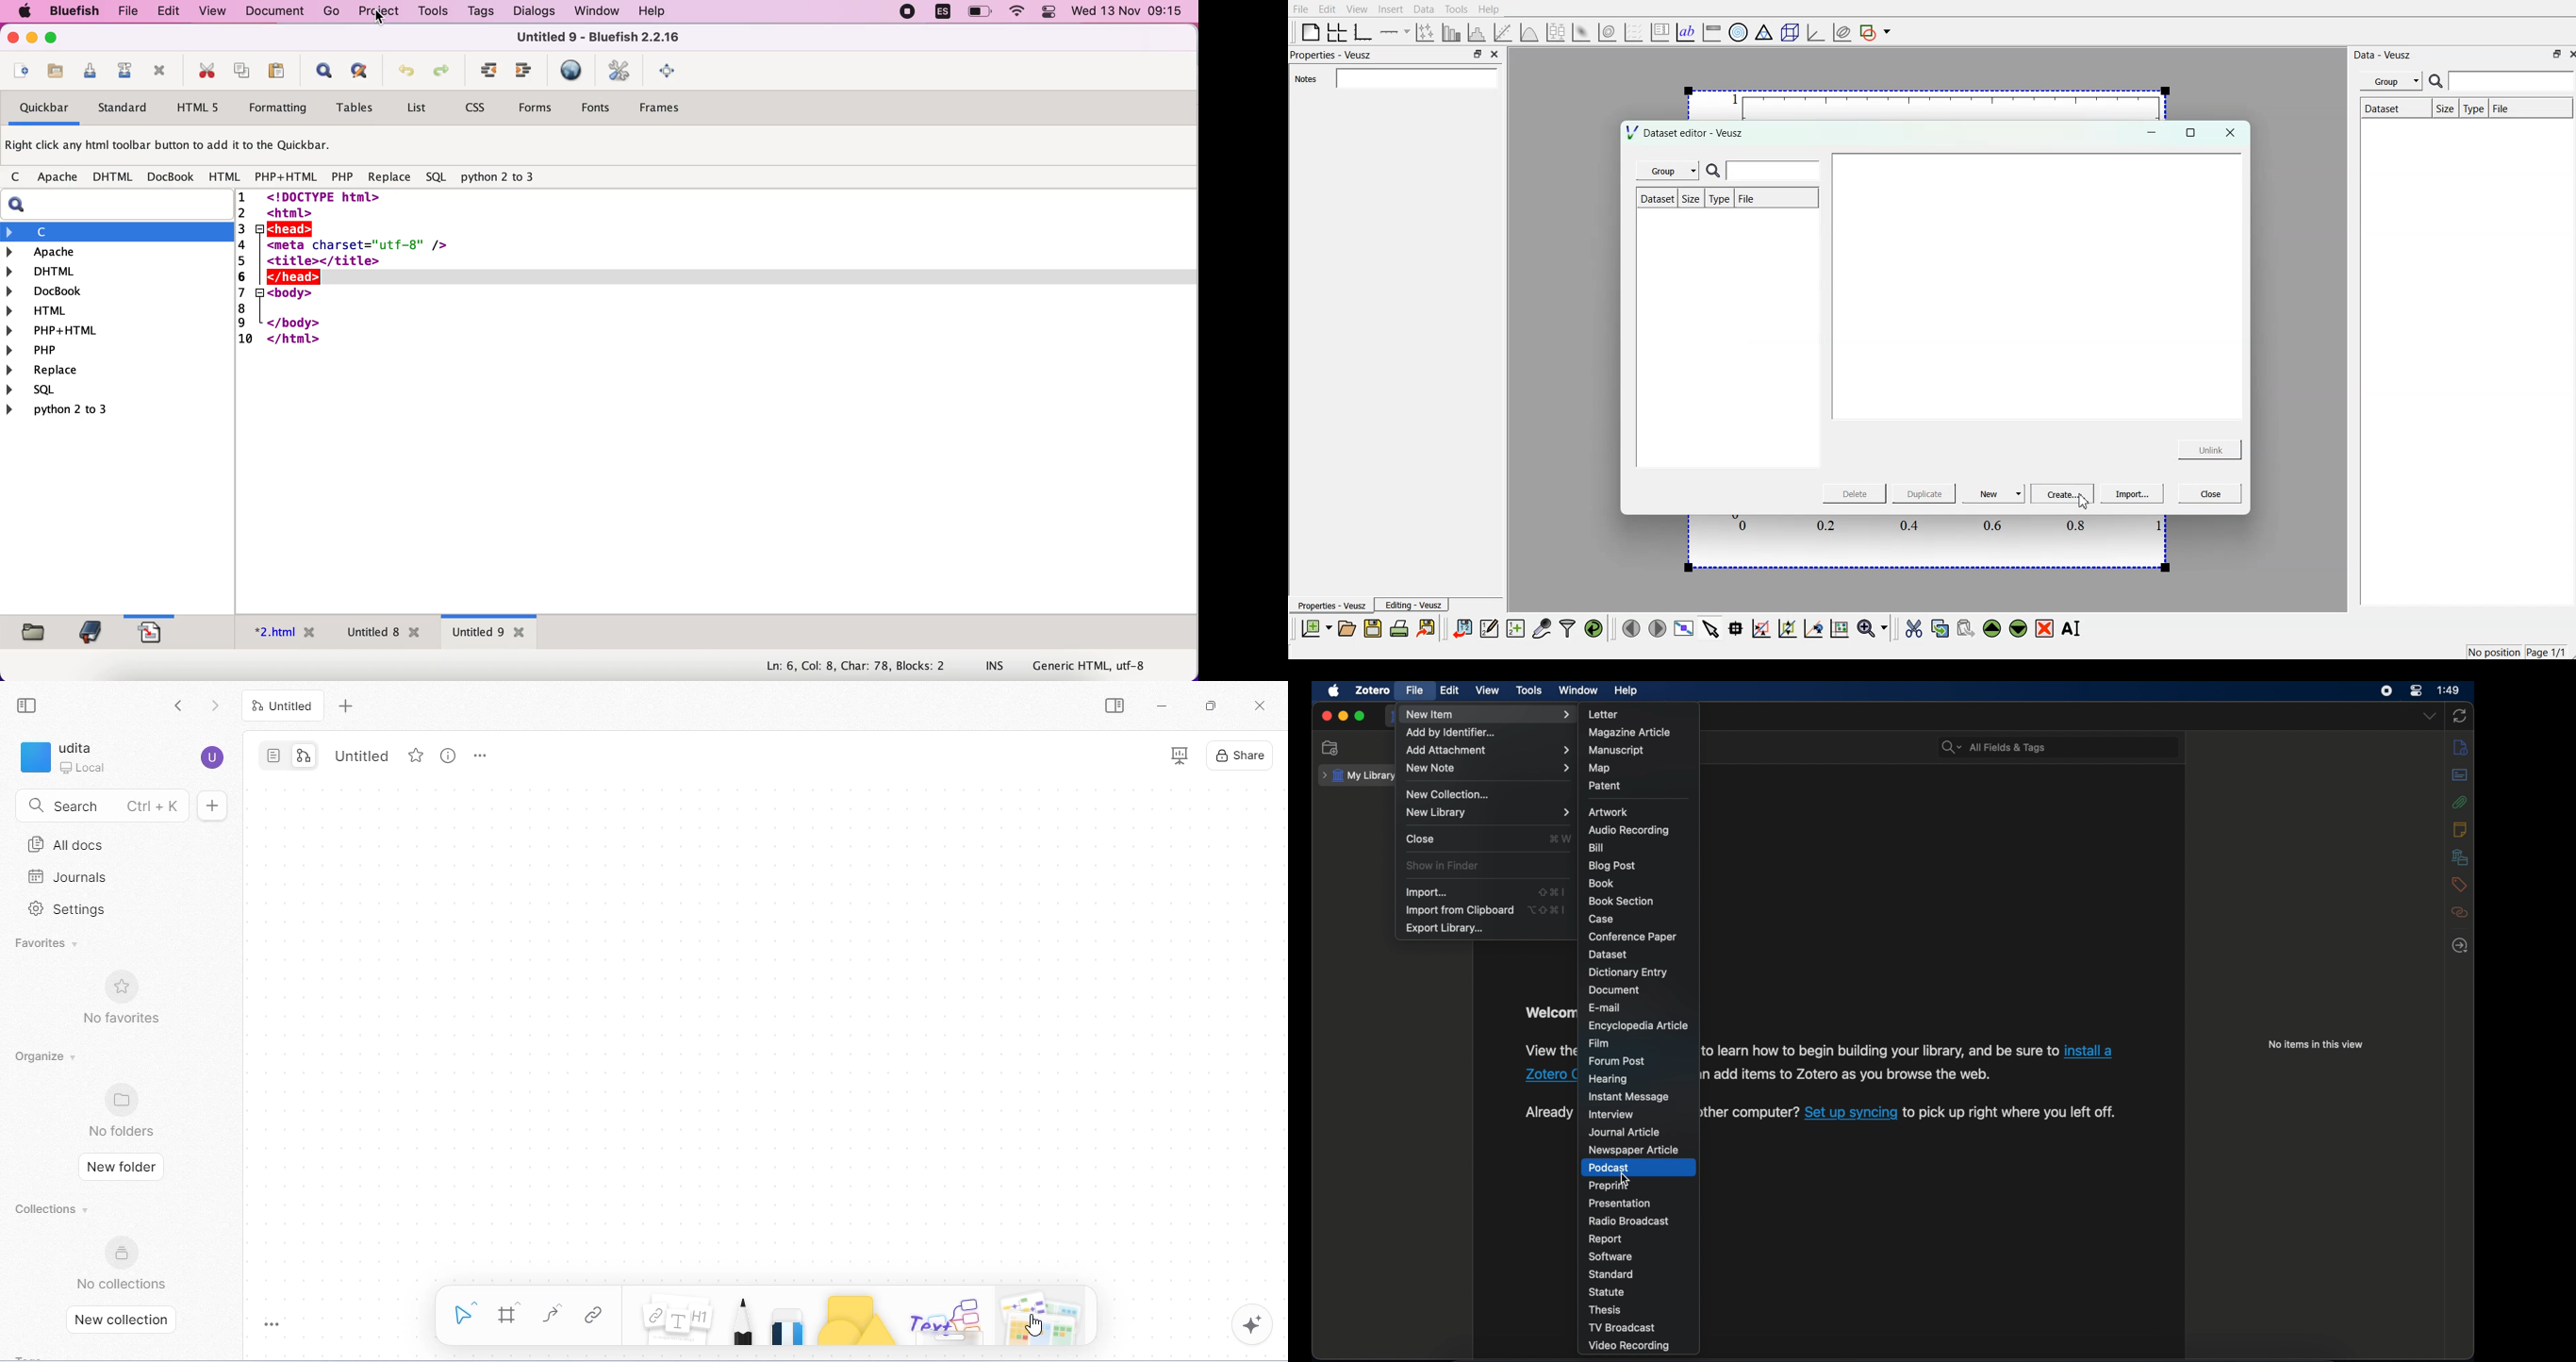 Image resolution: width=2576 pixels, height=1372 pixels. What do you see at coordinates (479, 110) in the screenshot?
I see `css` at bounding box center [479, 110].